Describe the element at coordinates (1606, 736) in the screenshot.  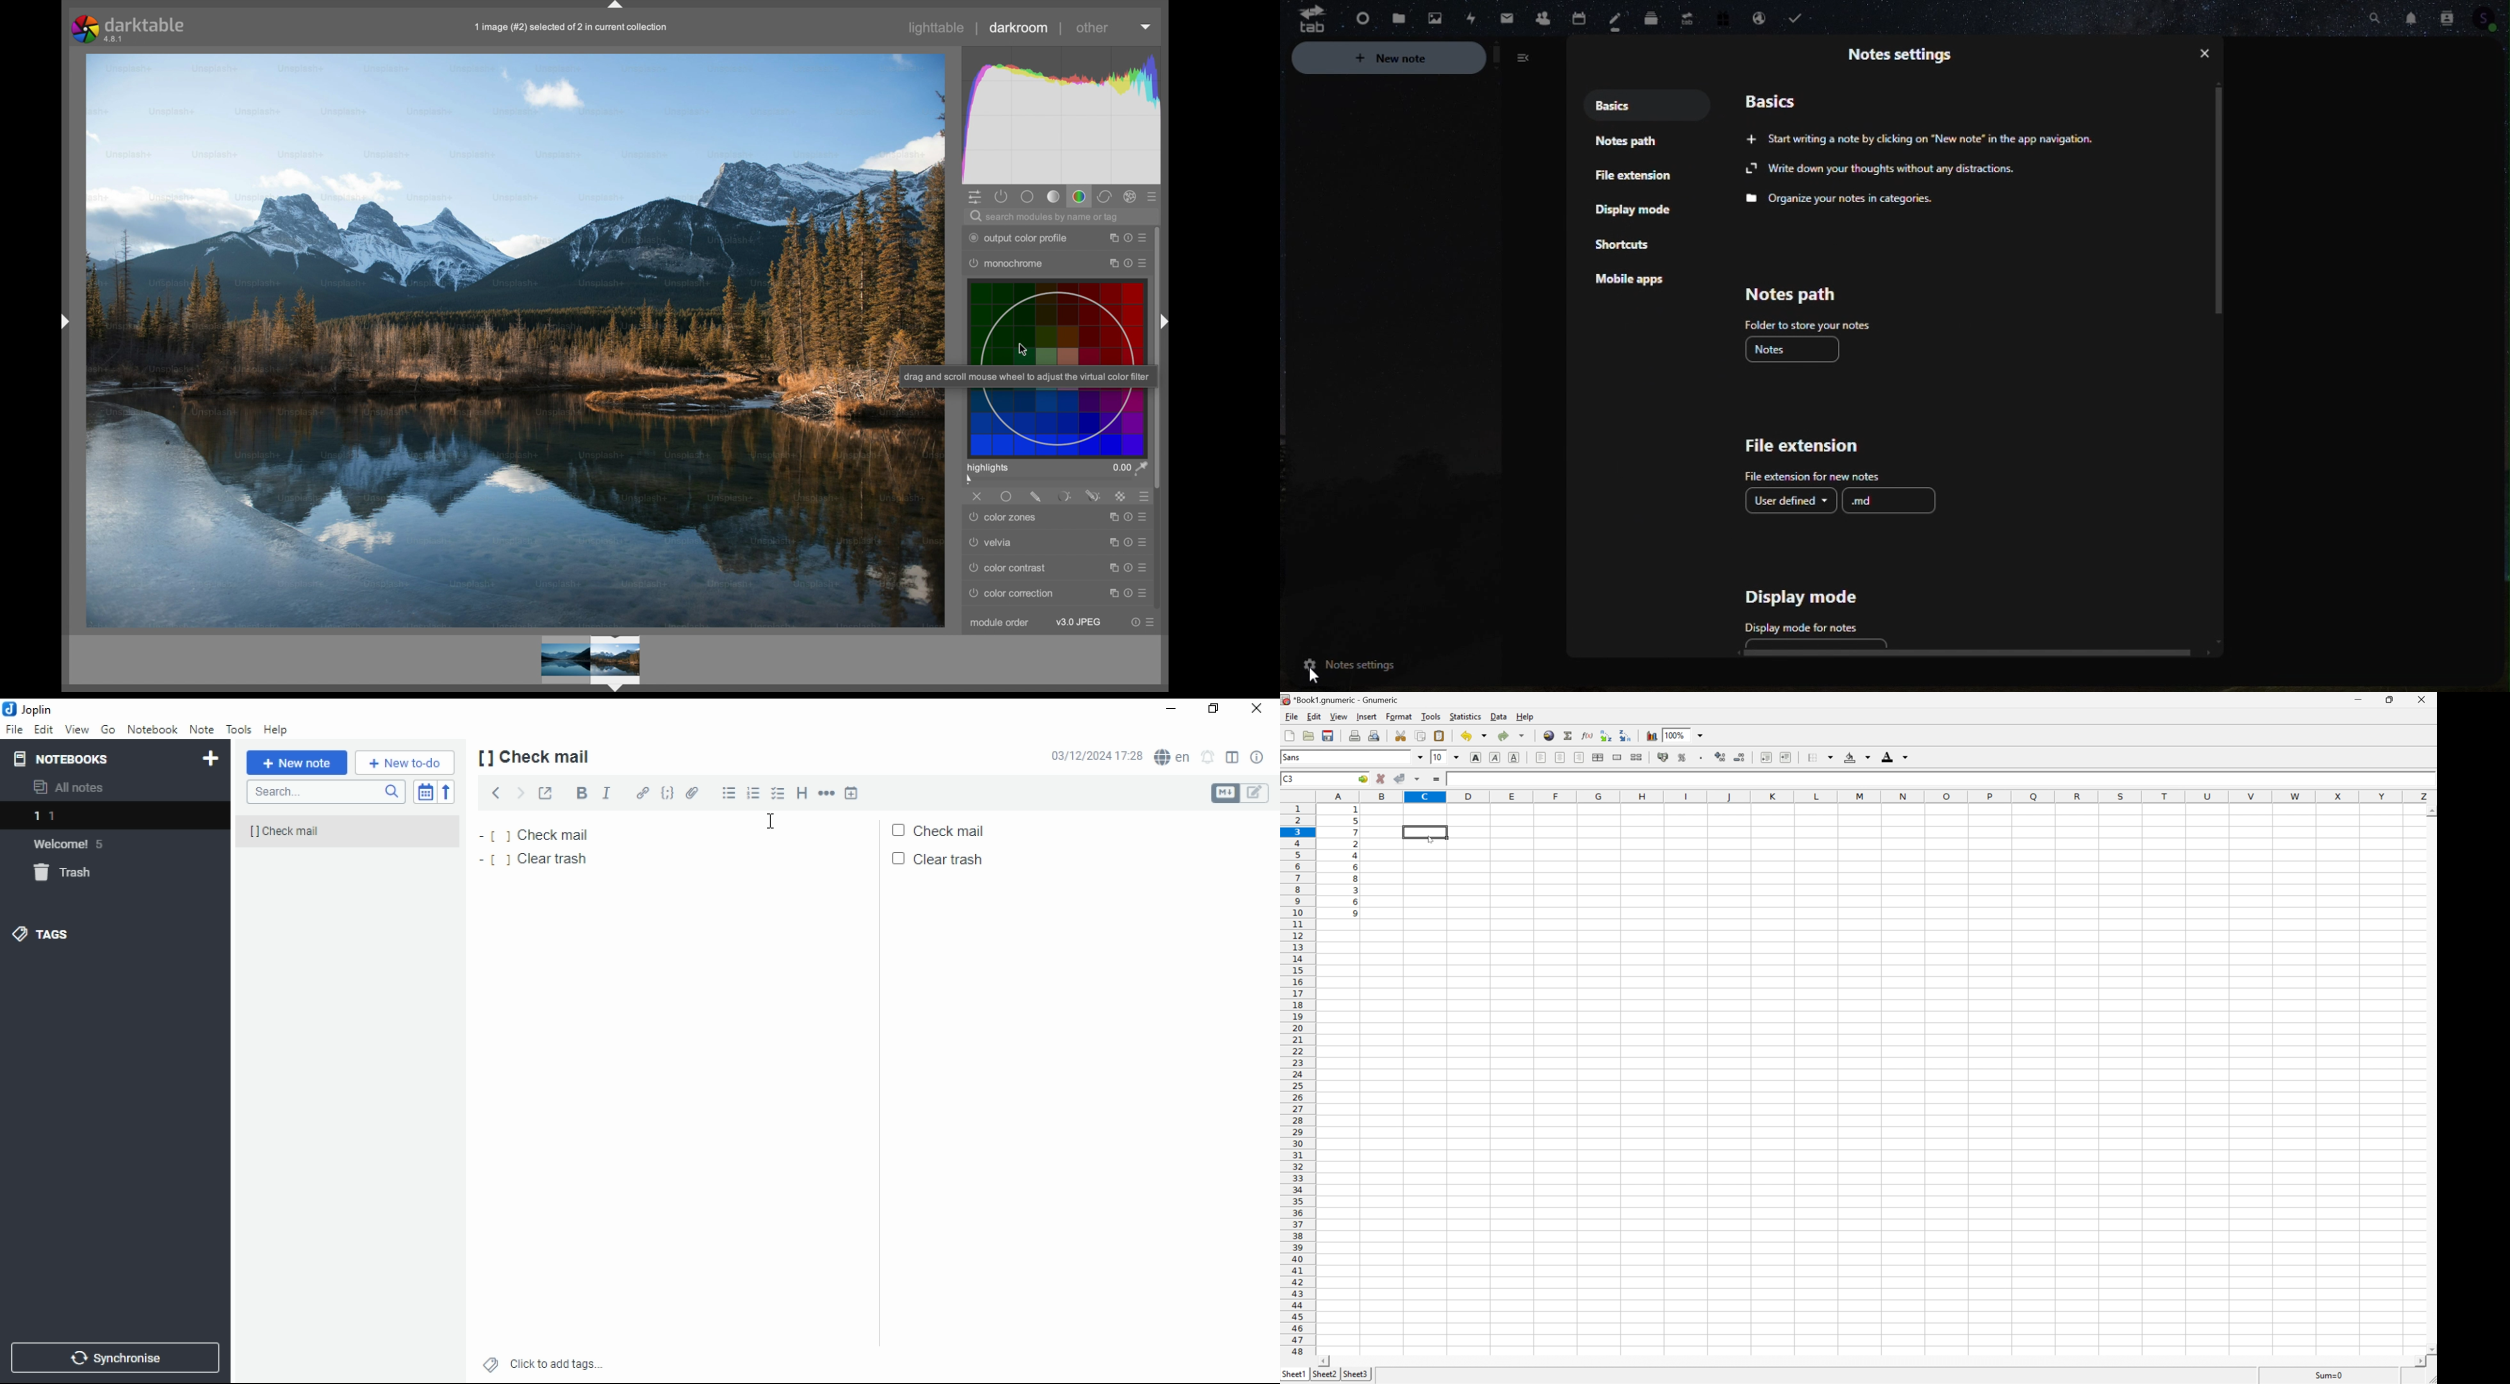
I see `Sort the selected region in ascending order based on the first column selected` at that location.